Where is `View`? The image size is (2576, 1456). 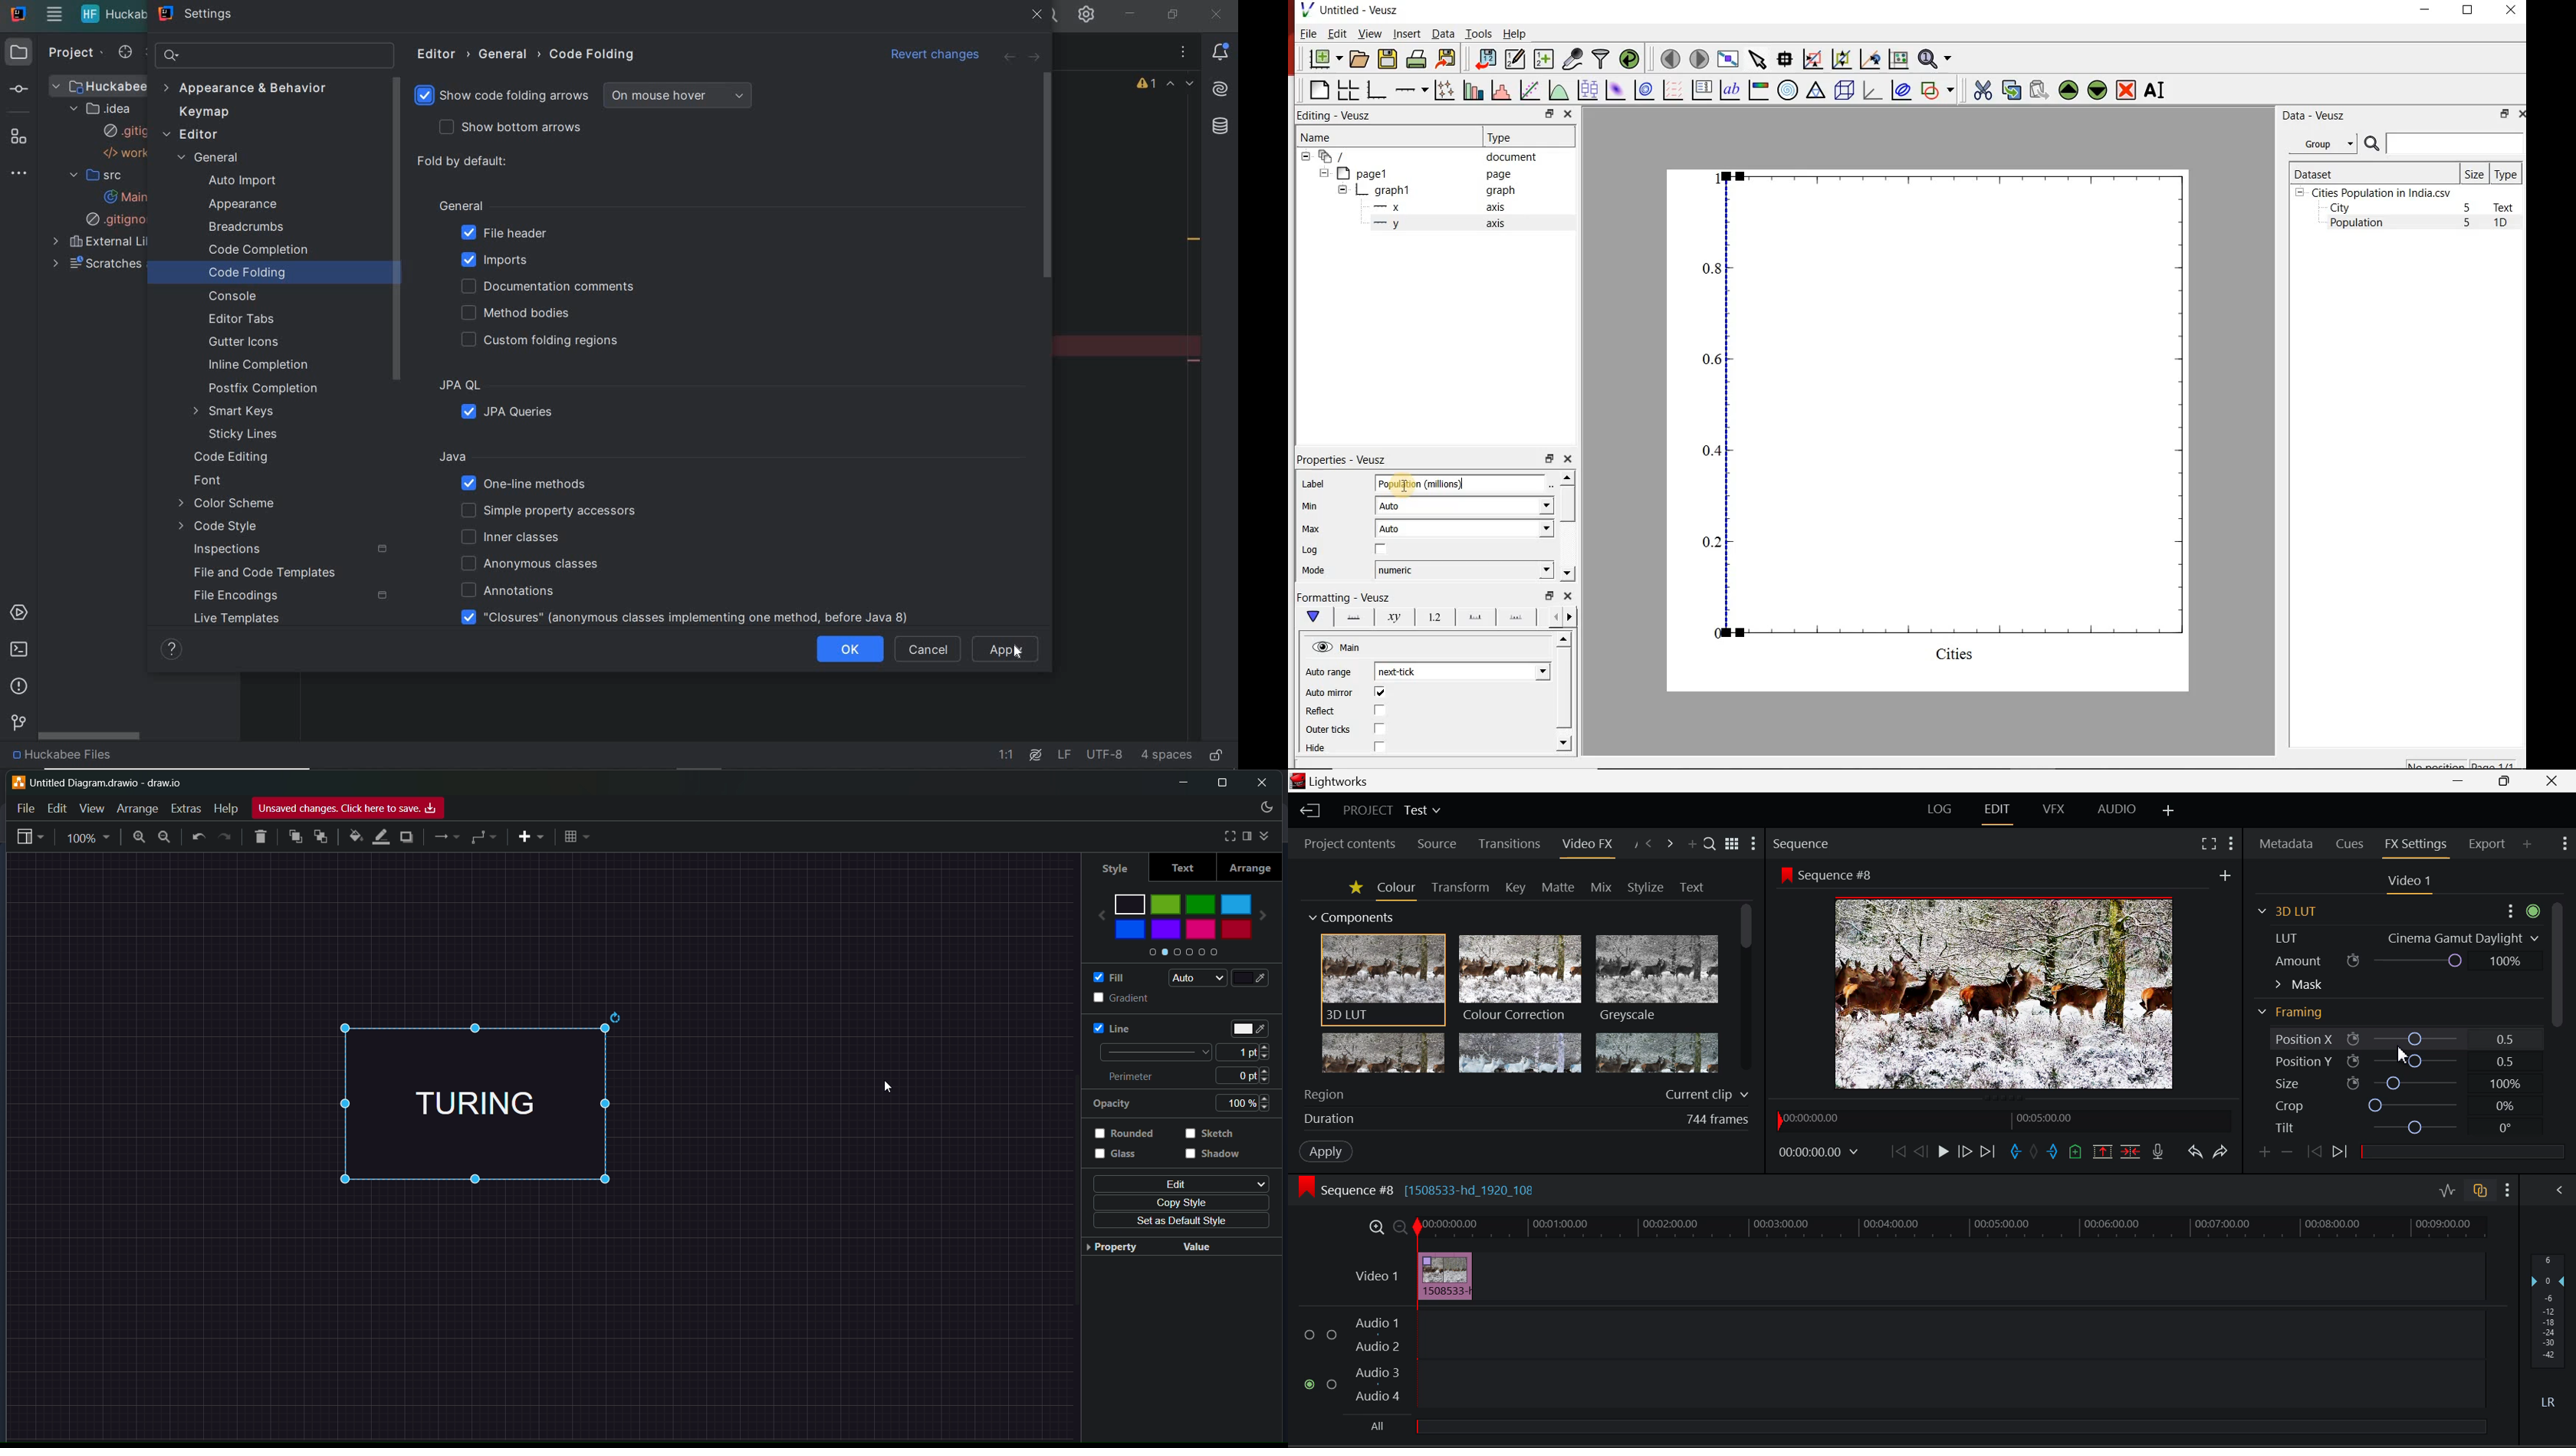
View is located at coordinates (91, 808).